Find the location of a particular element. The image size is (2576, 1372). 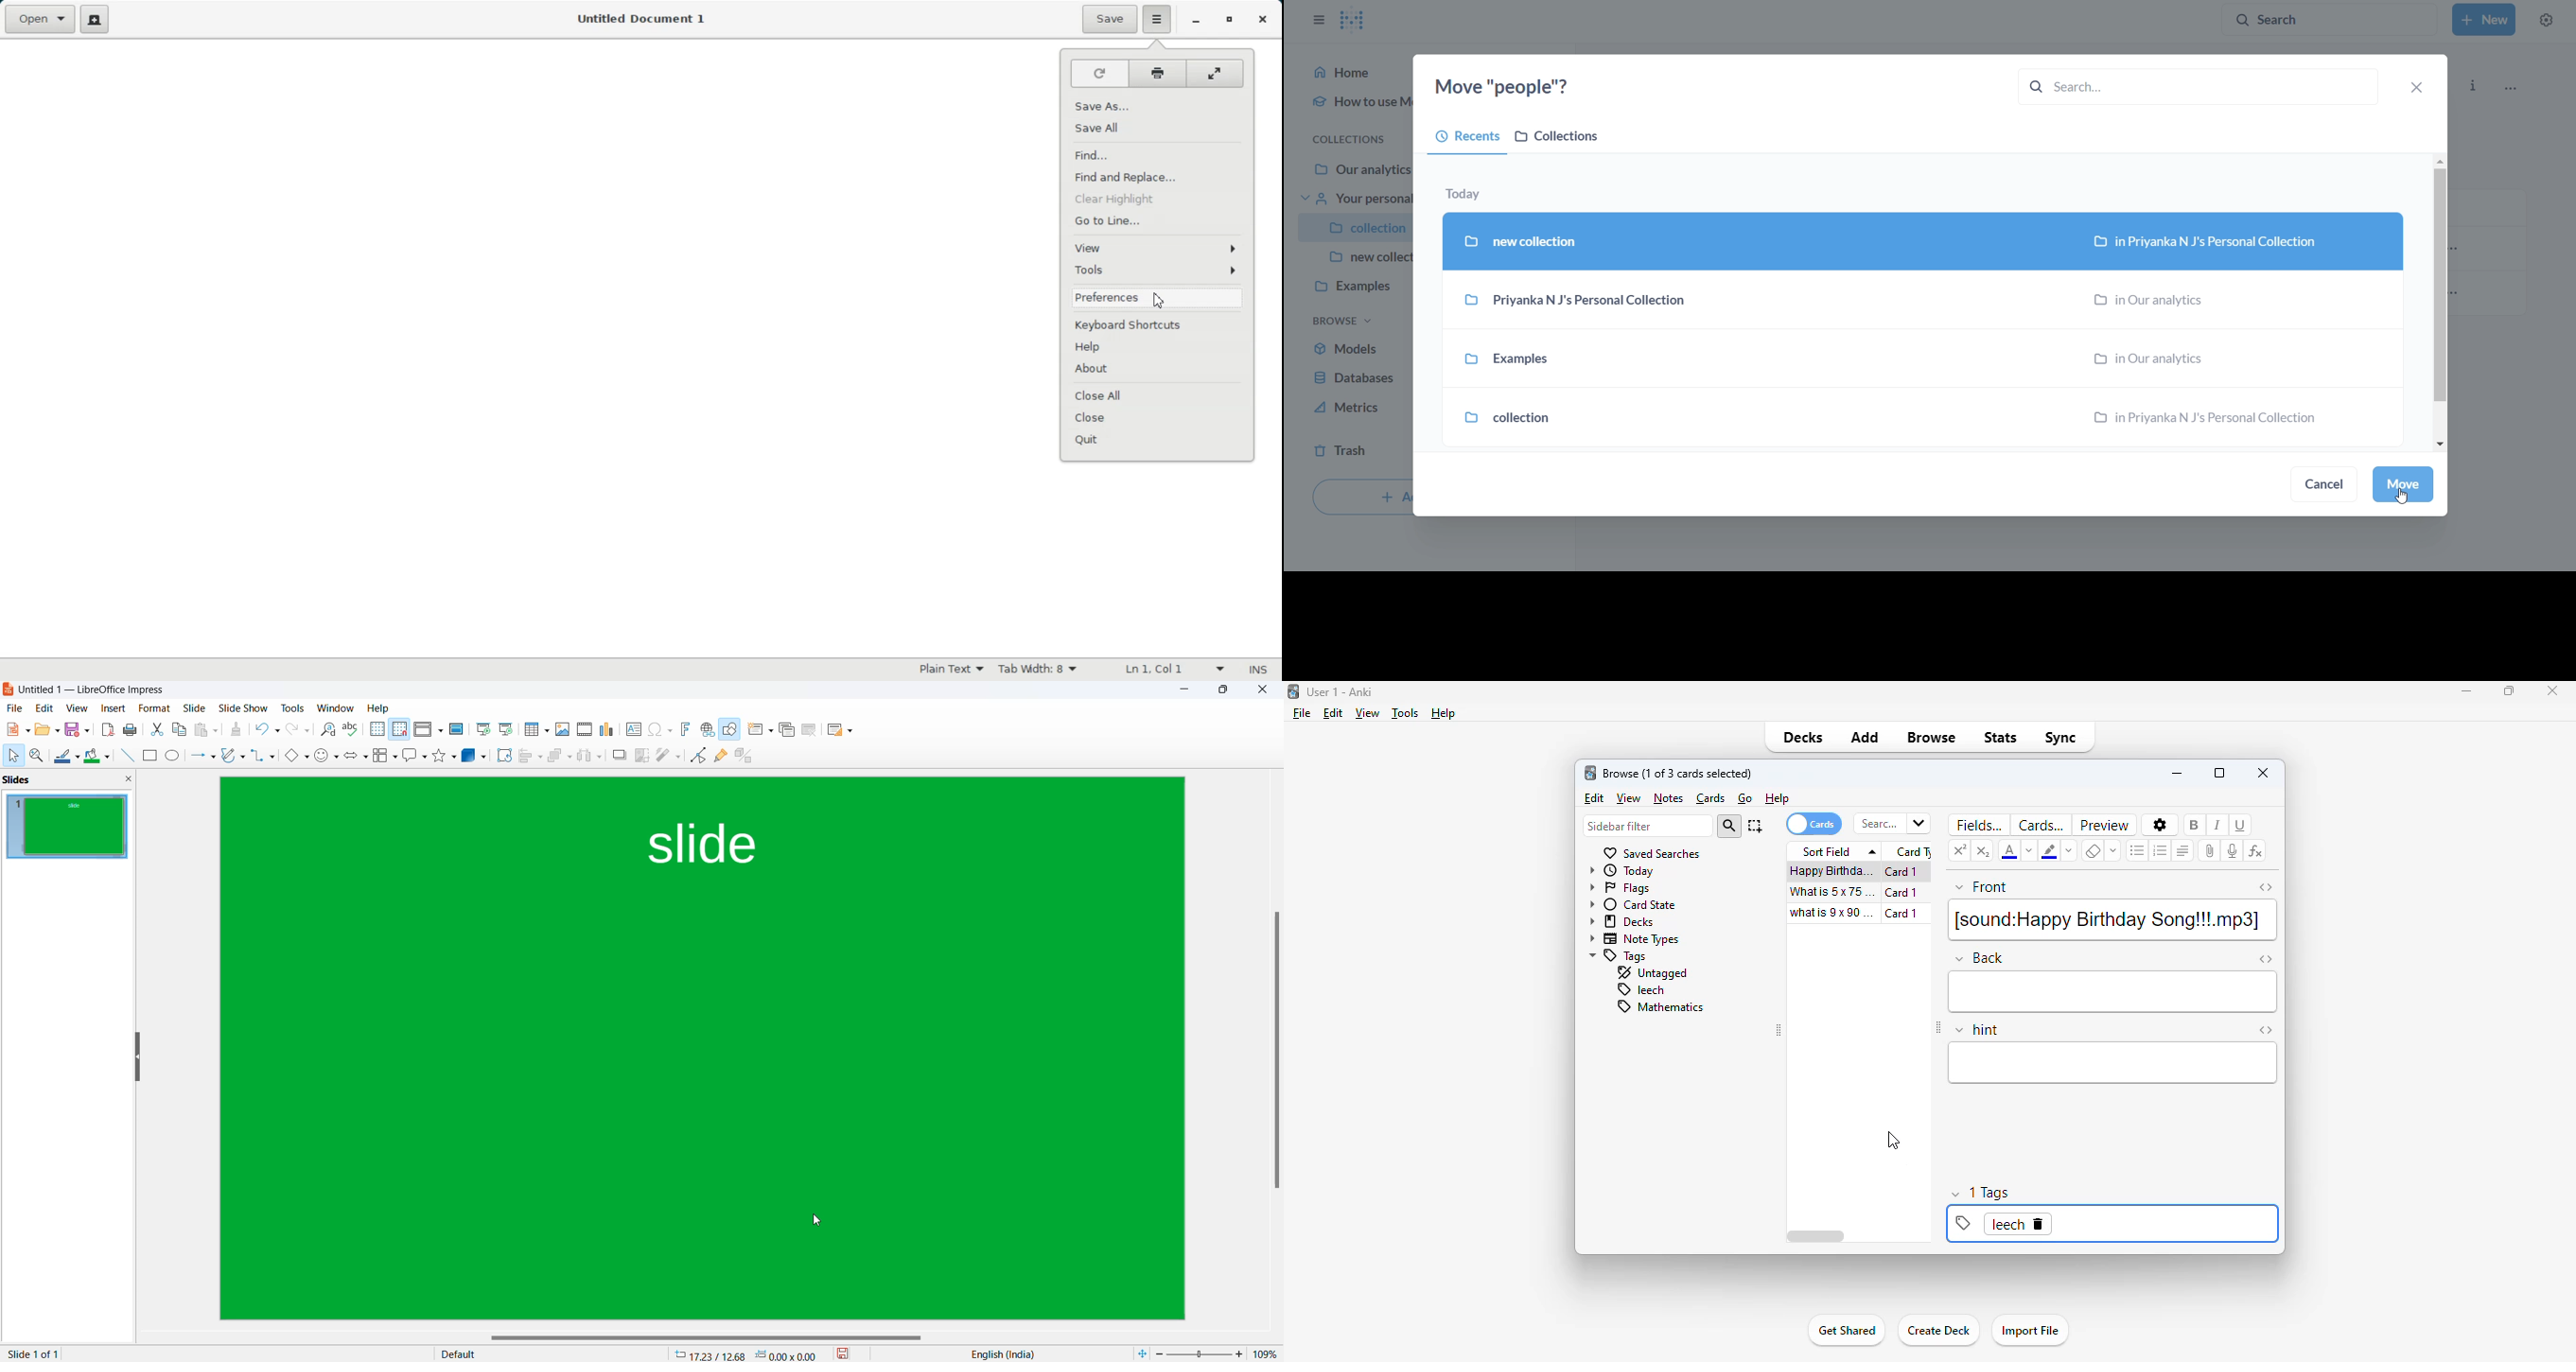

cards is located at coordinates (1813, 824).